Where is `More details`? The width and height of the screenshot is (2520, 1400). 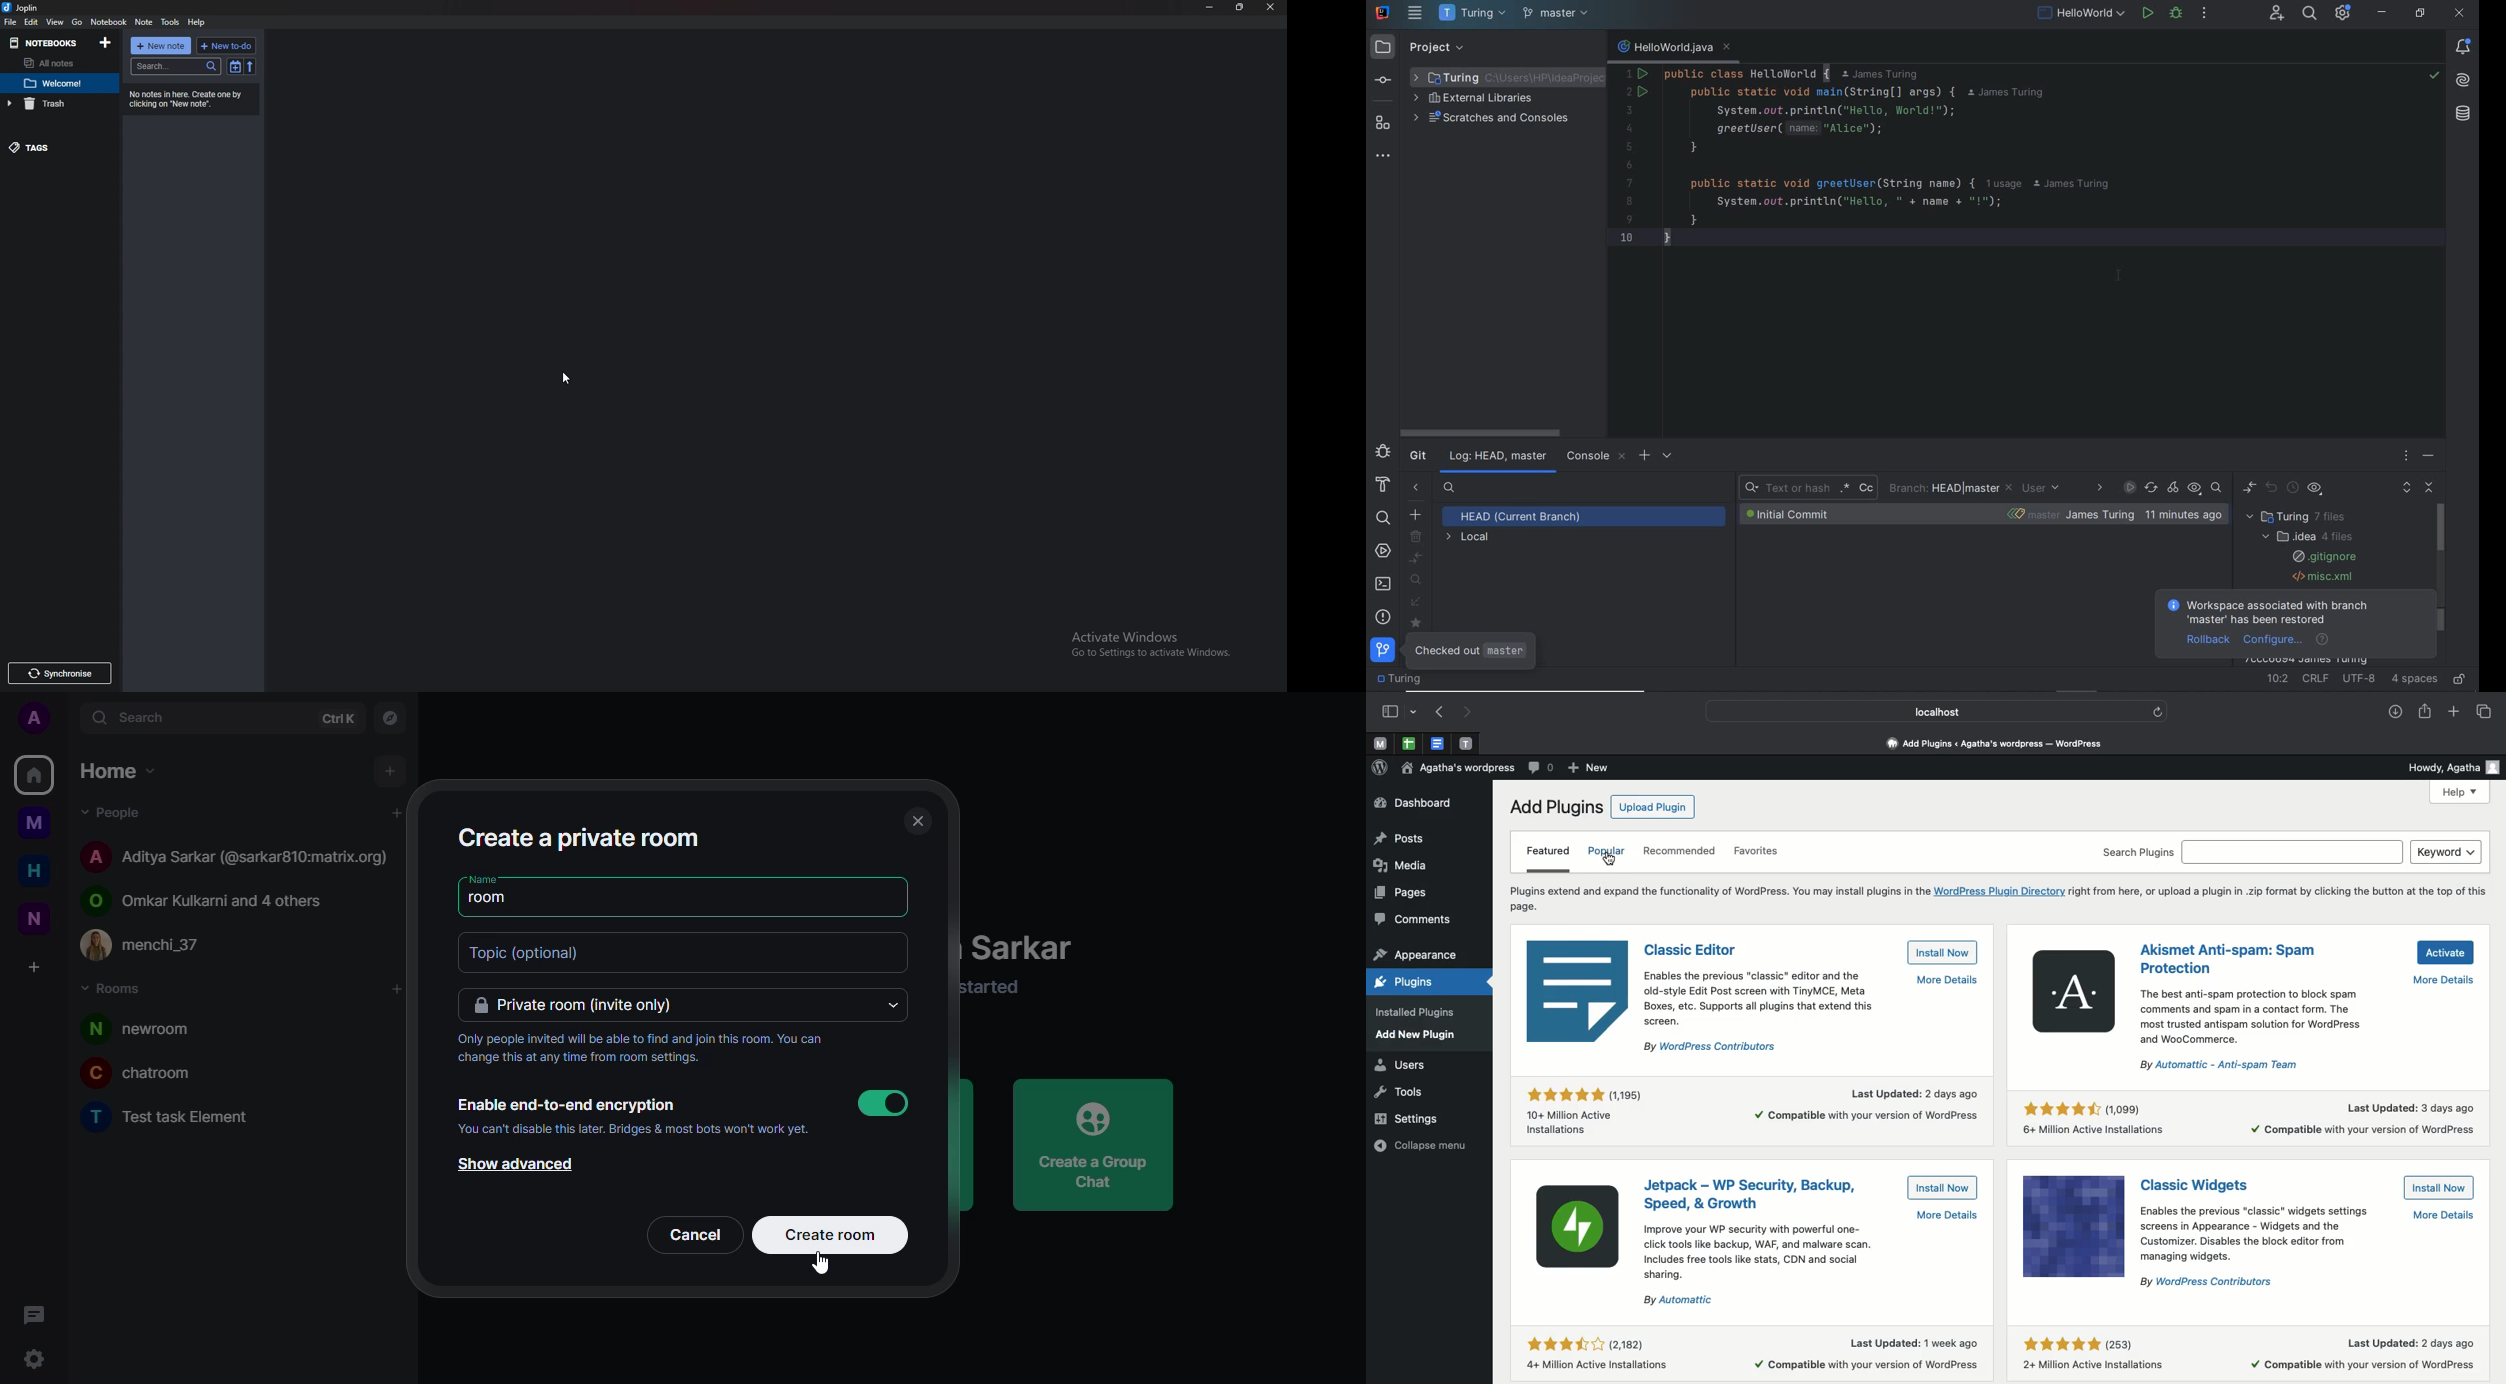
More details is located at coordinates (2362, 1120).